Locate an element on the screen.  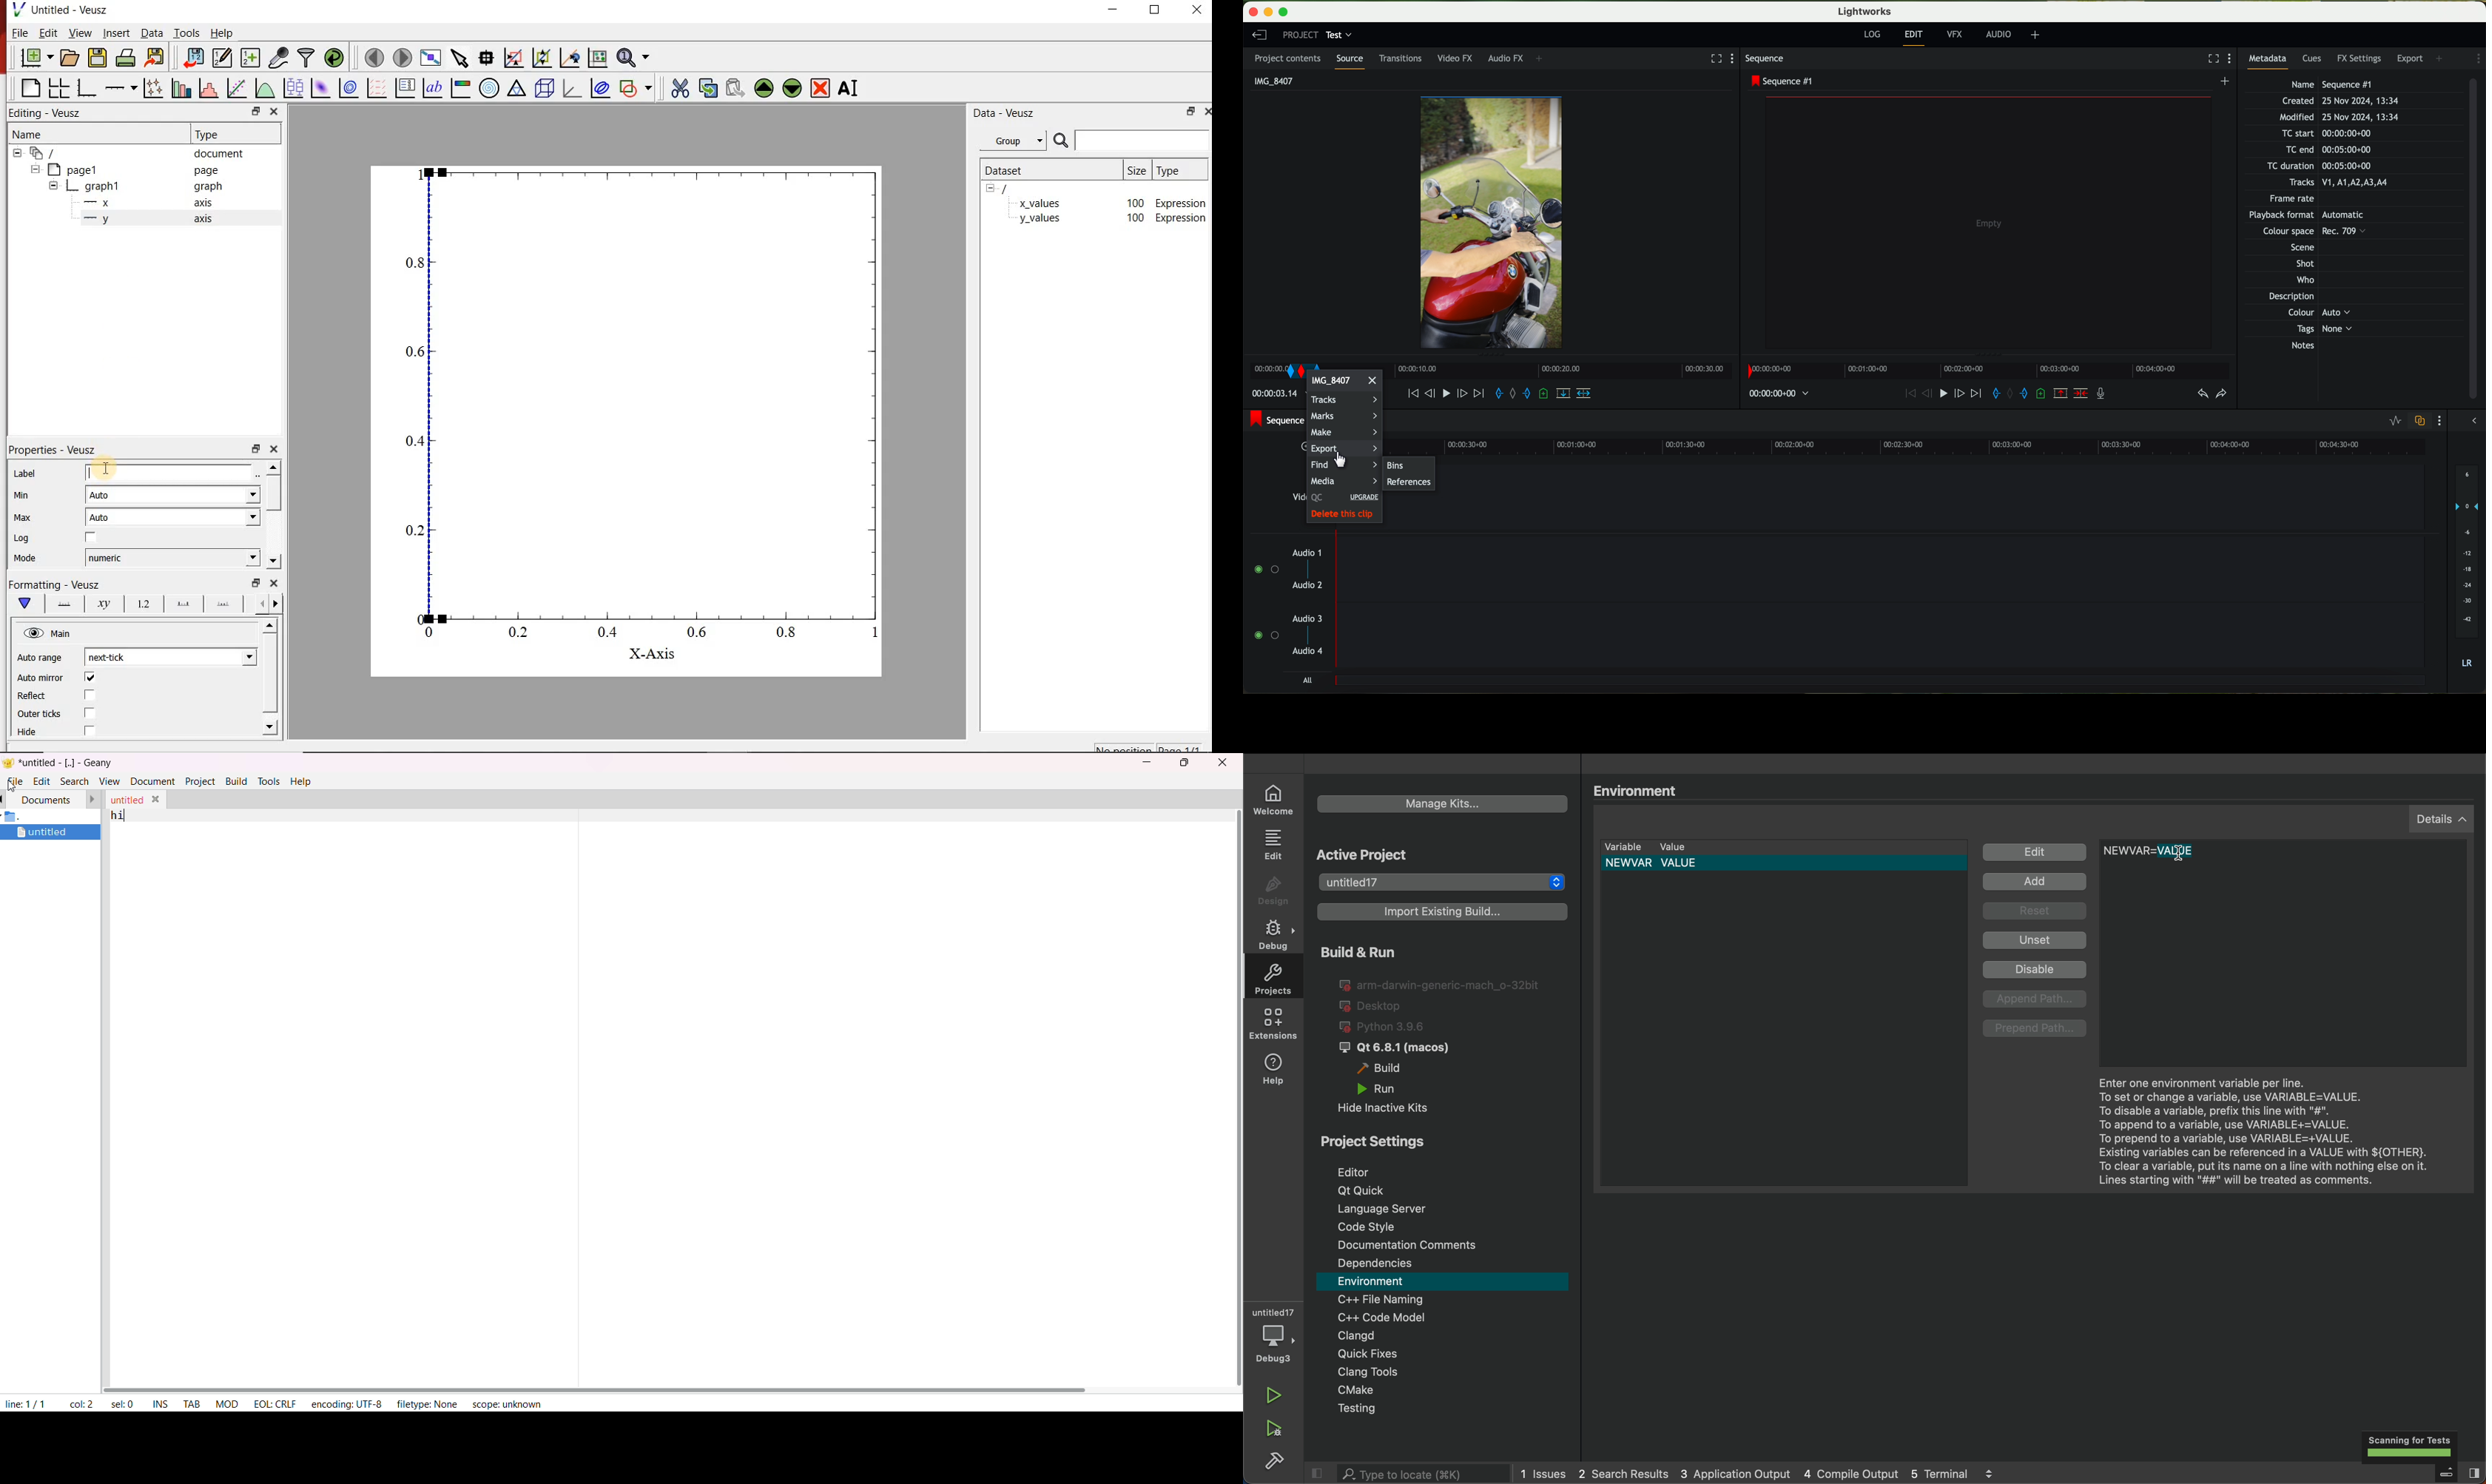
view plot fullscreen is located at coordinates (433, 58).